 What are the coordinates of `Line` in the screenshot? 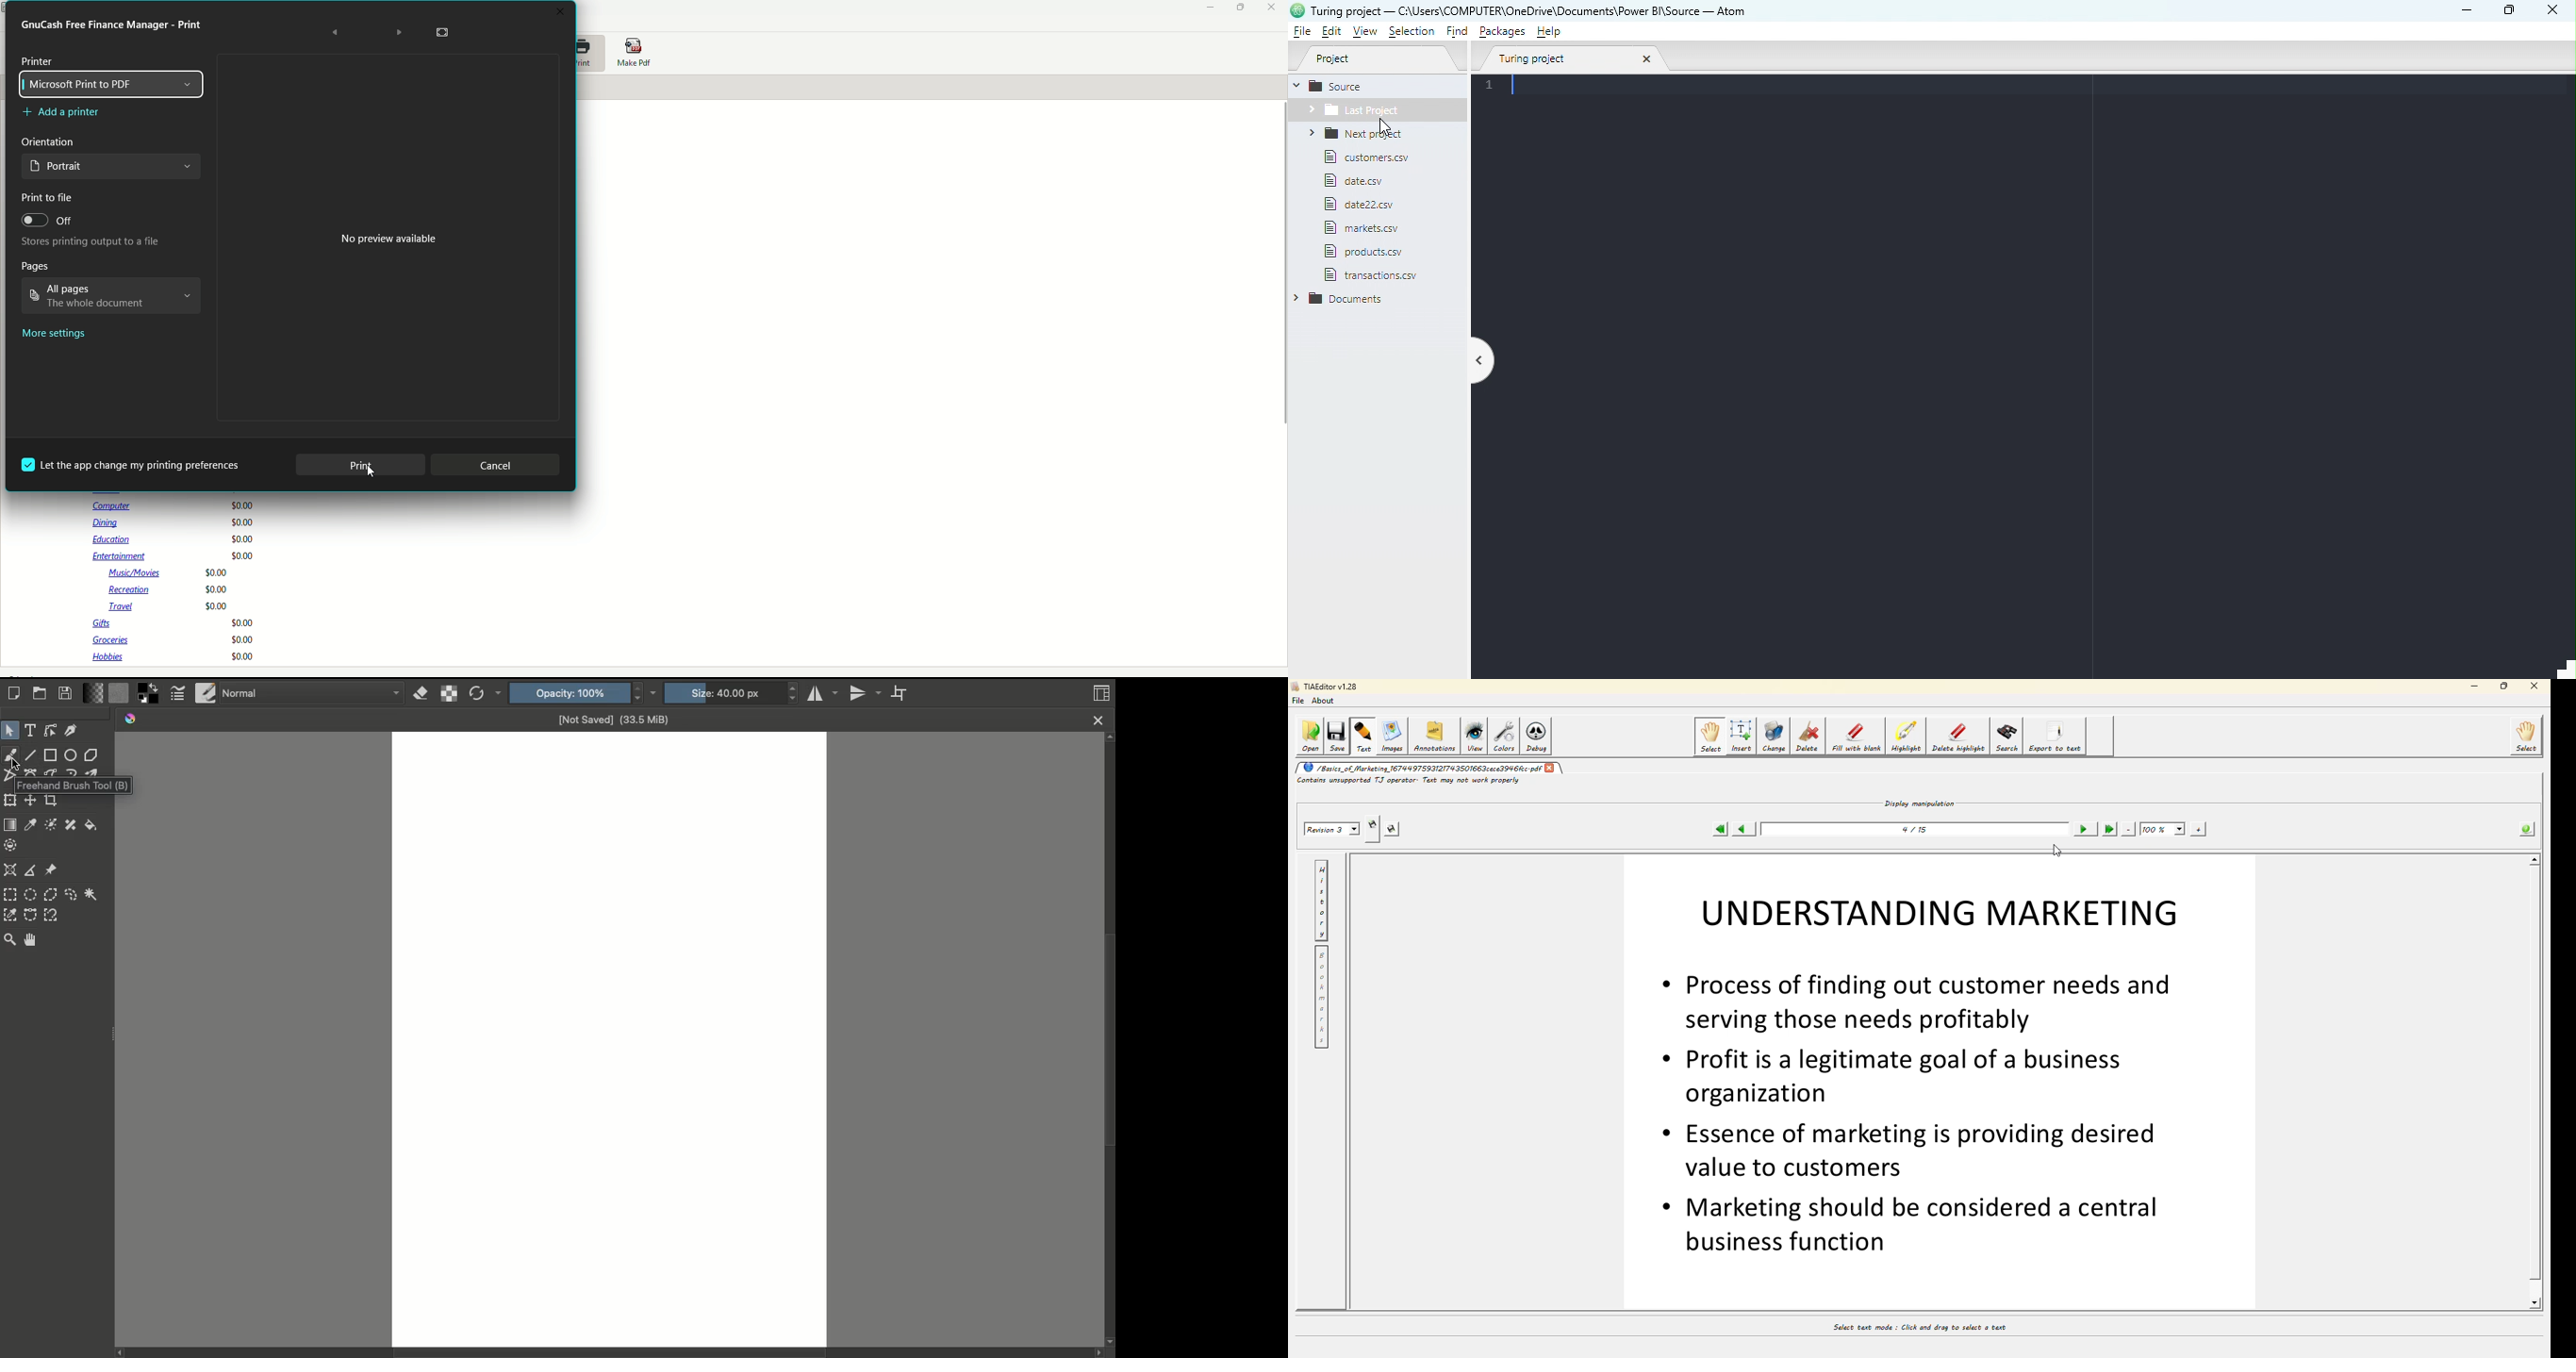 It's located at (32, 756).